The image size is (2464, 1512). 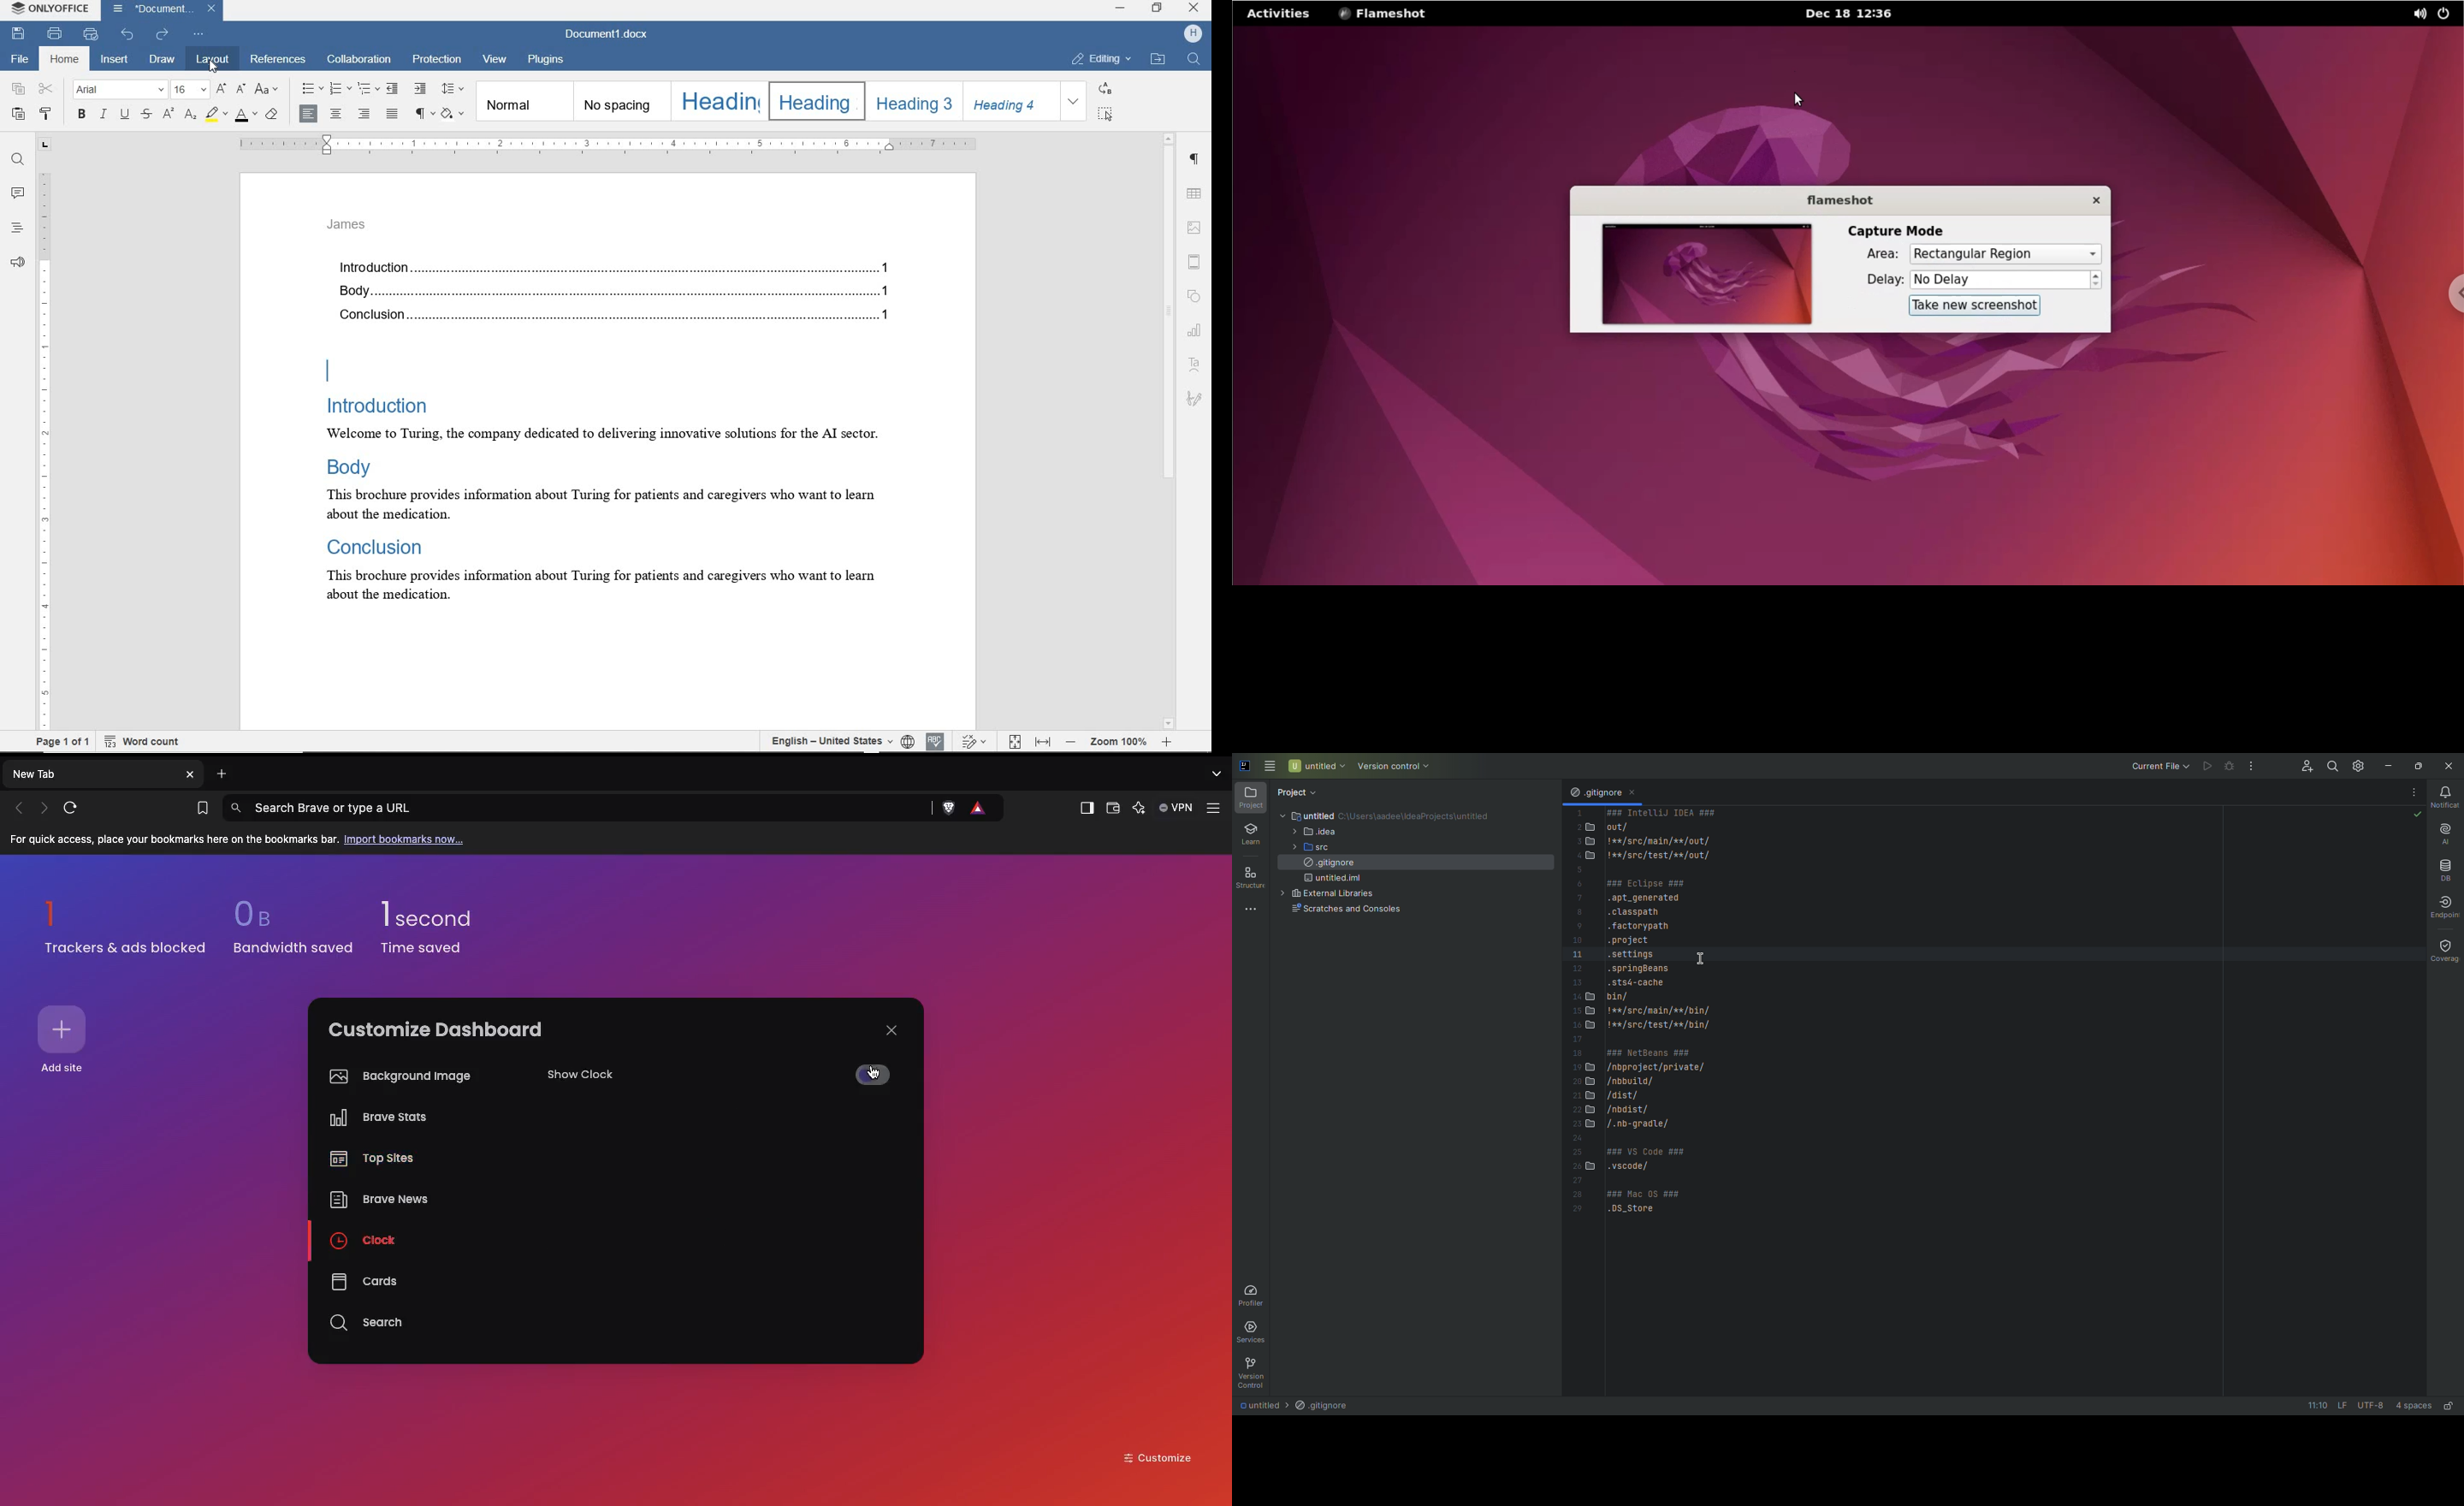 I want to click on save, so click(x=18, y=32).